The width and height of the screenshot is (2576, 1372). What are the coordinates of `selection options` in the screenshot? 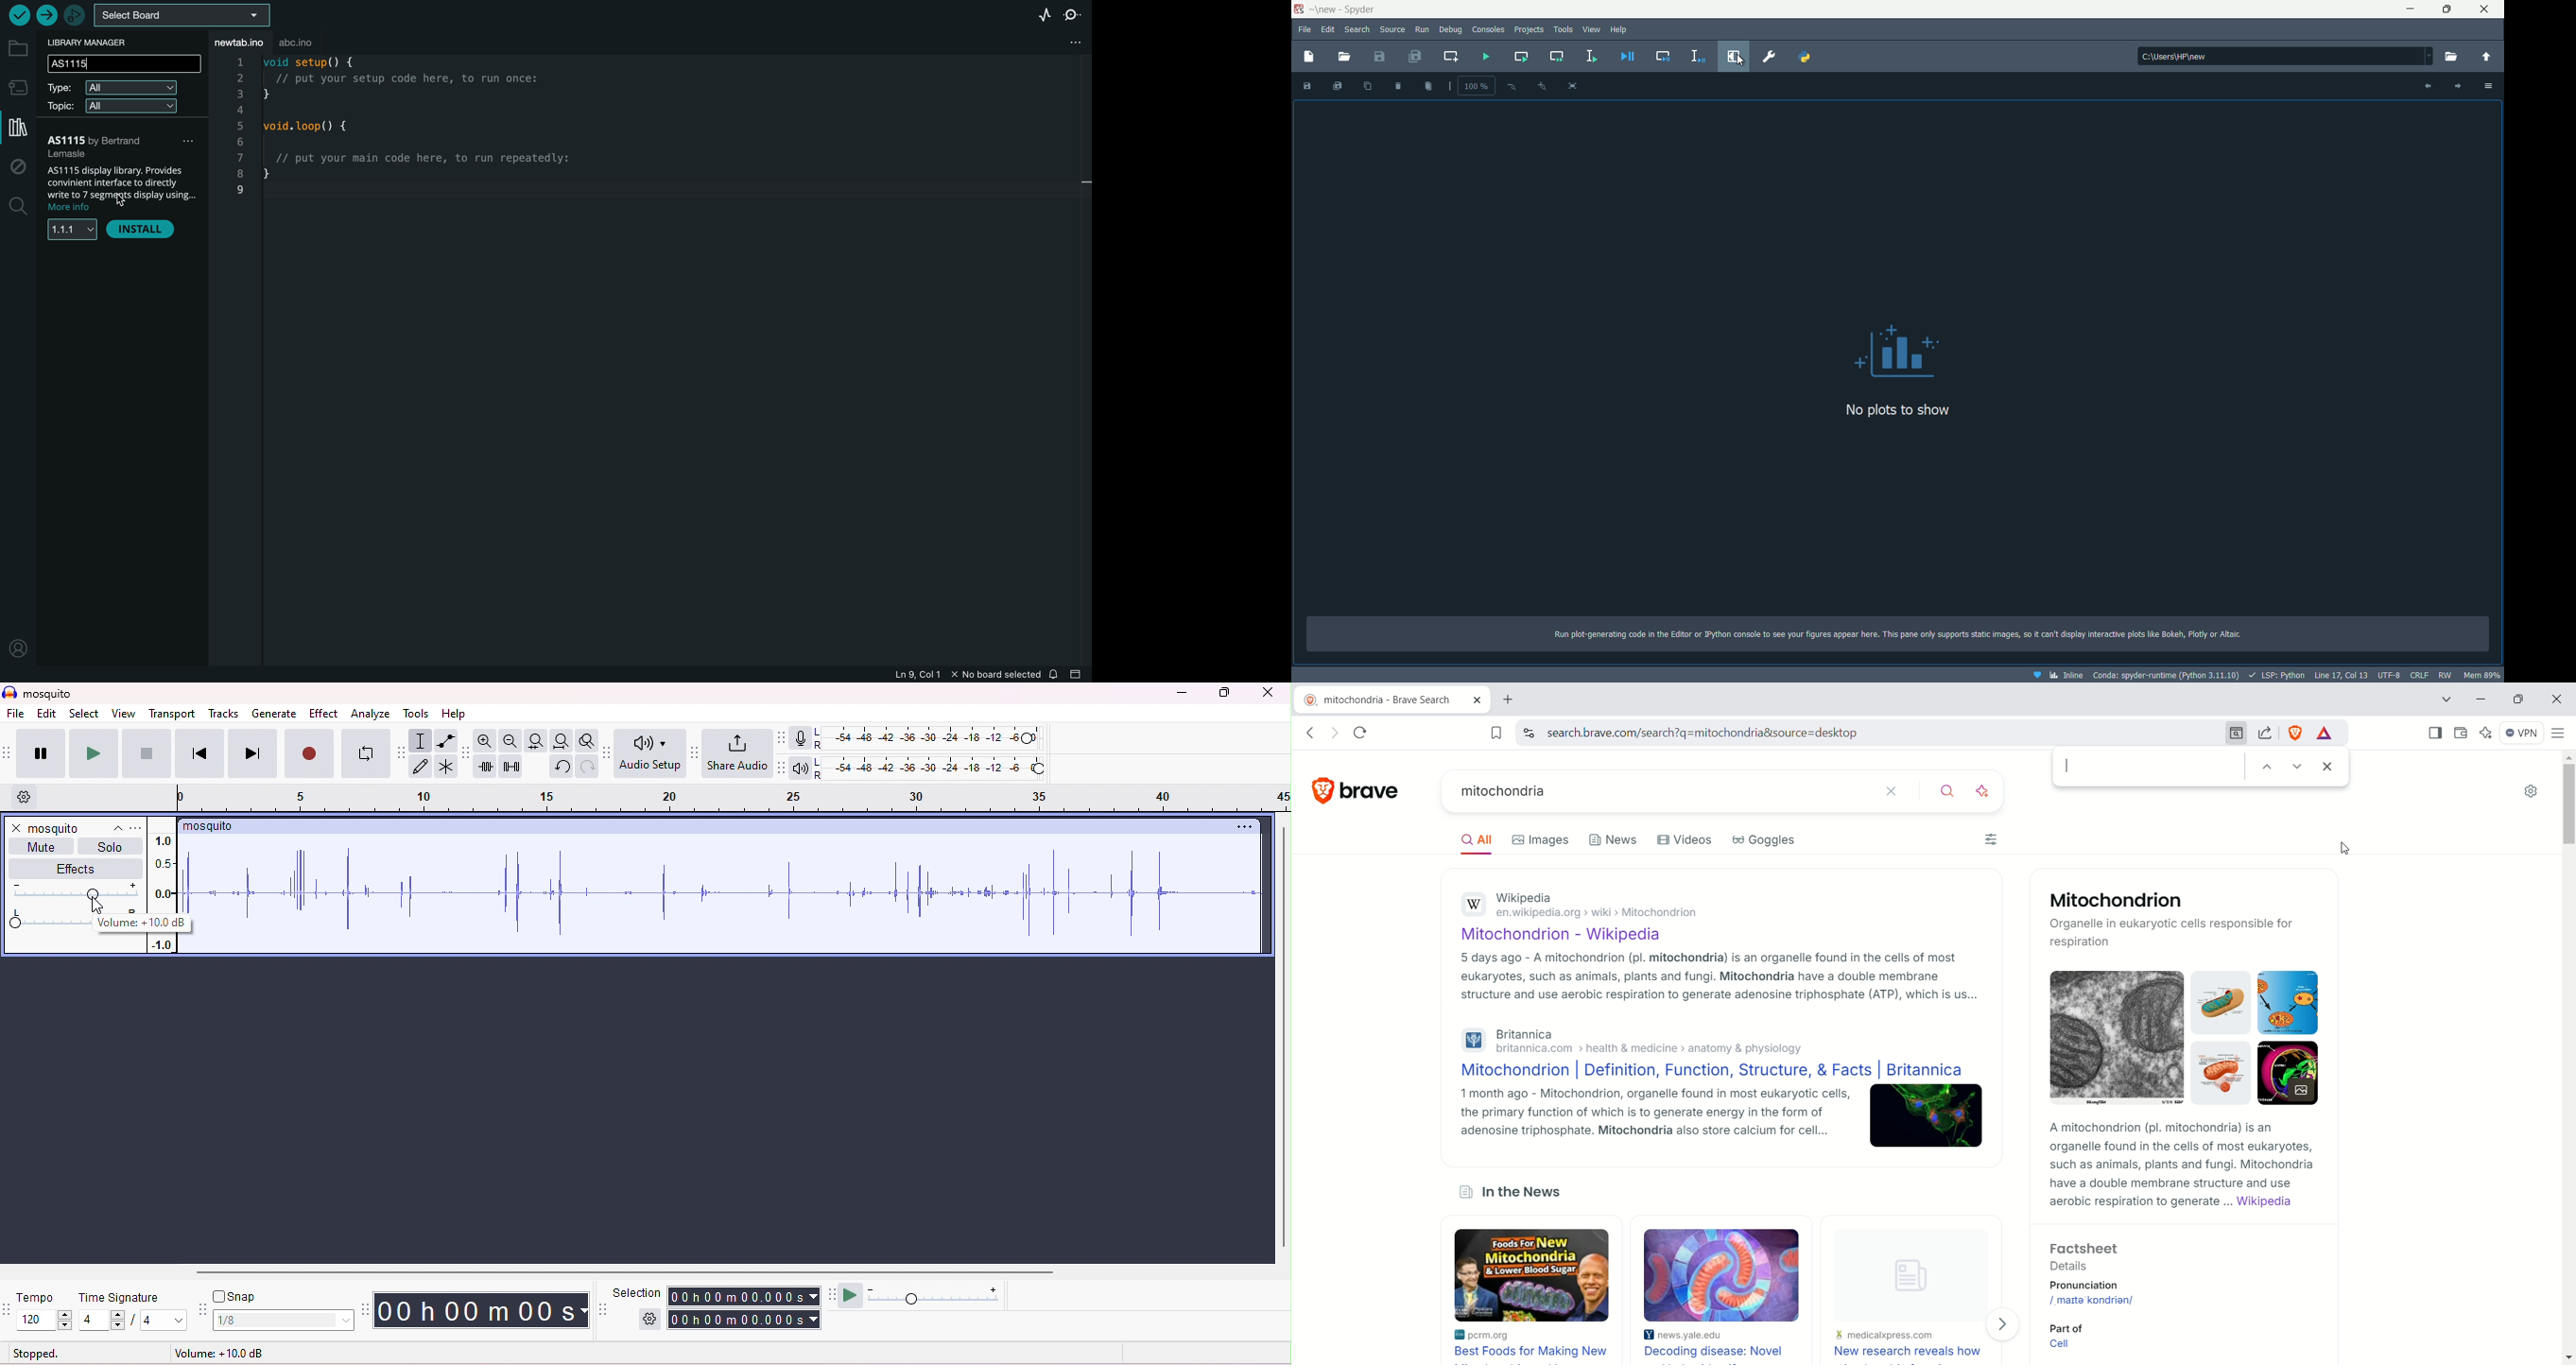 It's located at (649, 1319).